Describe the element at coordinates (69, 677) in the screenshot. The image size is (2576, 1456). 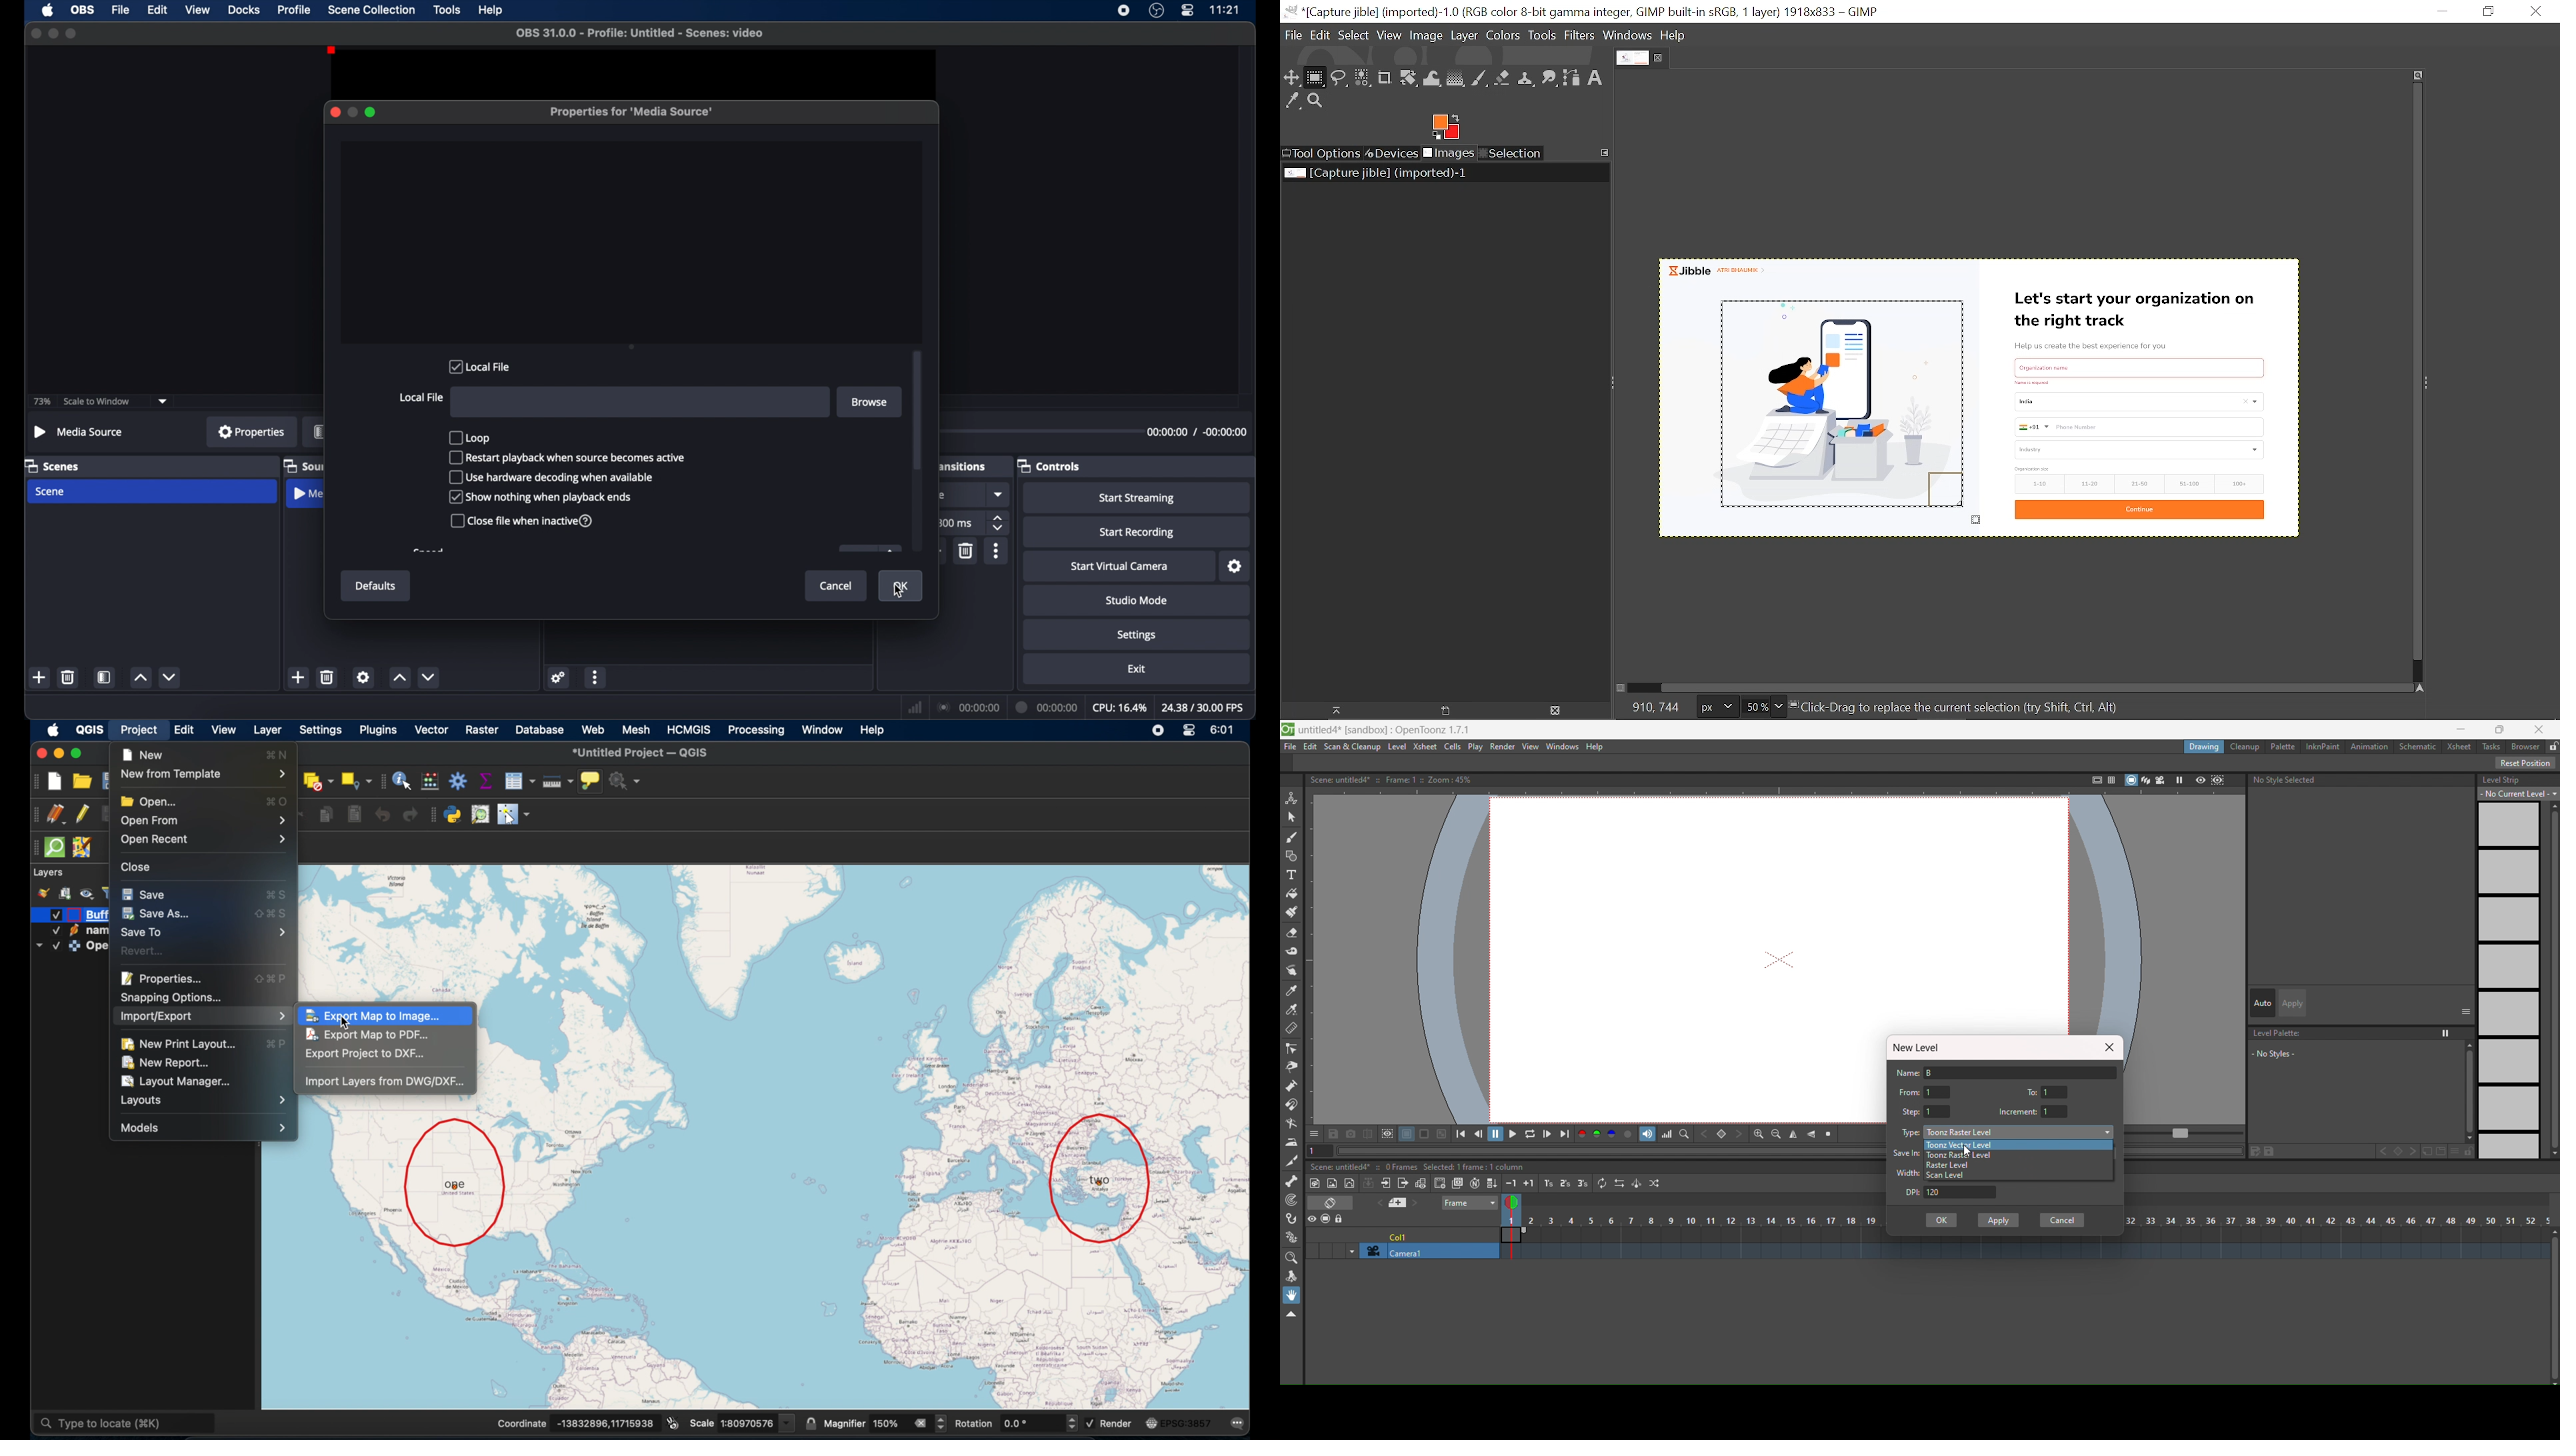
I see `delete` at that location.